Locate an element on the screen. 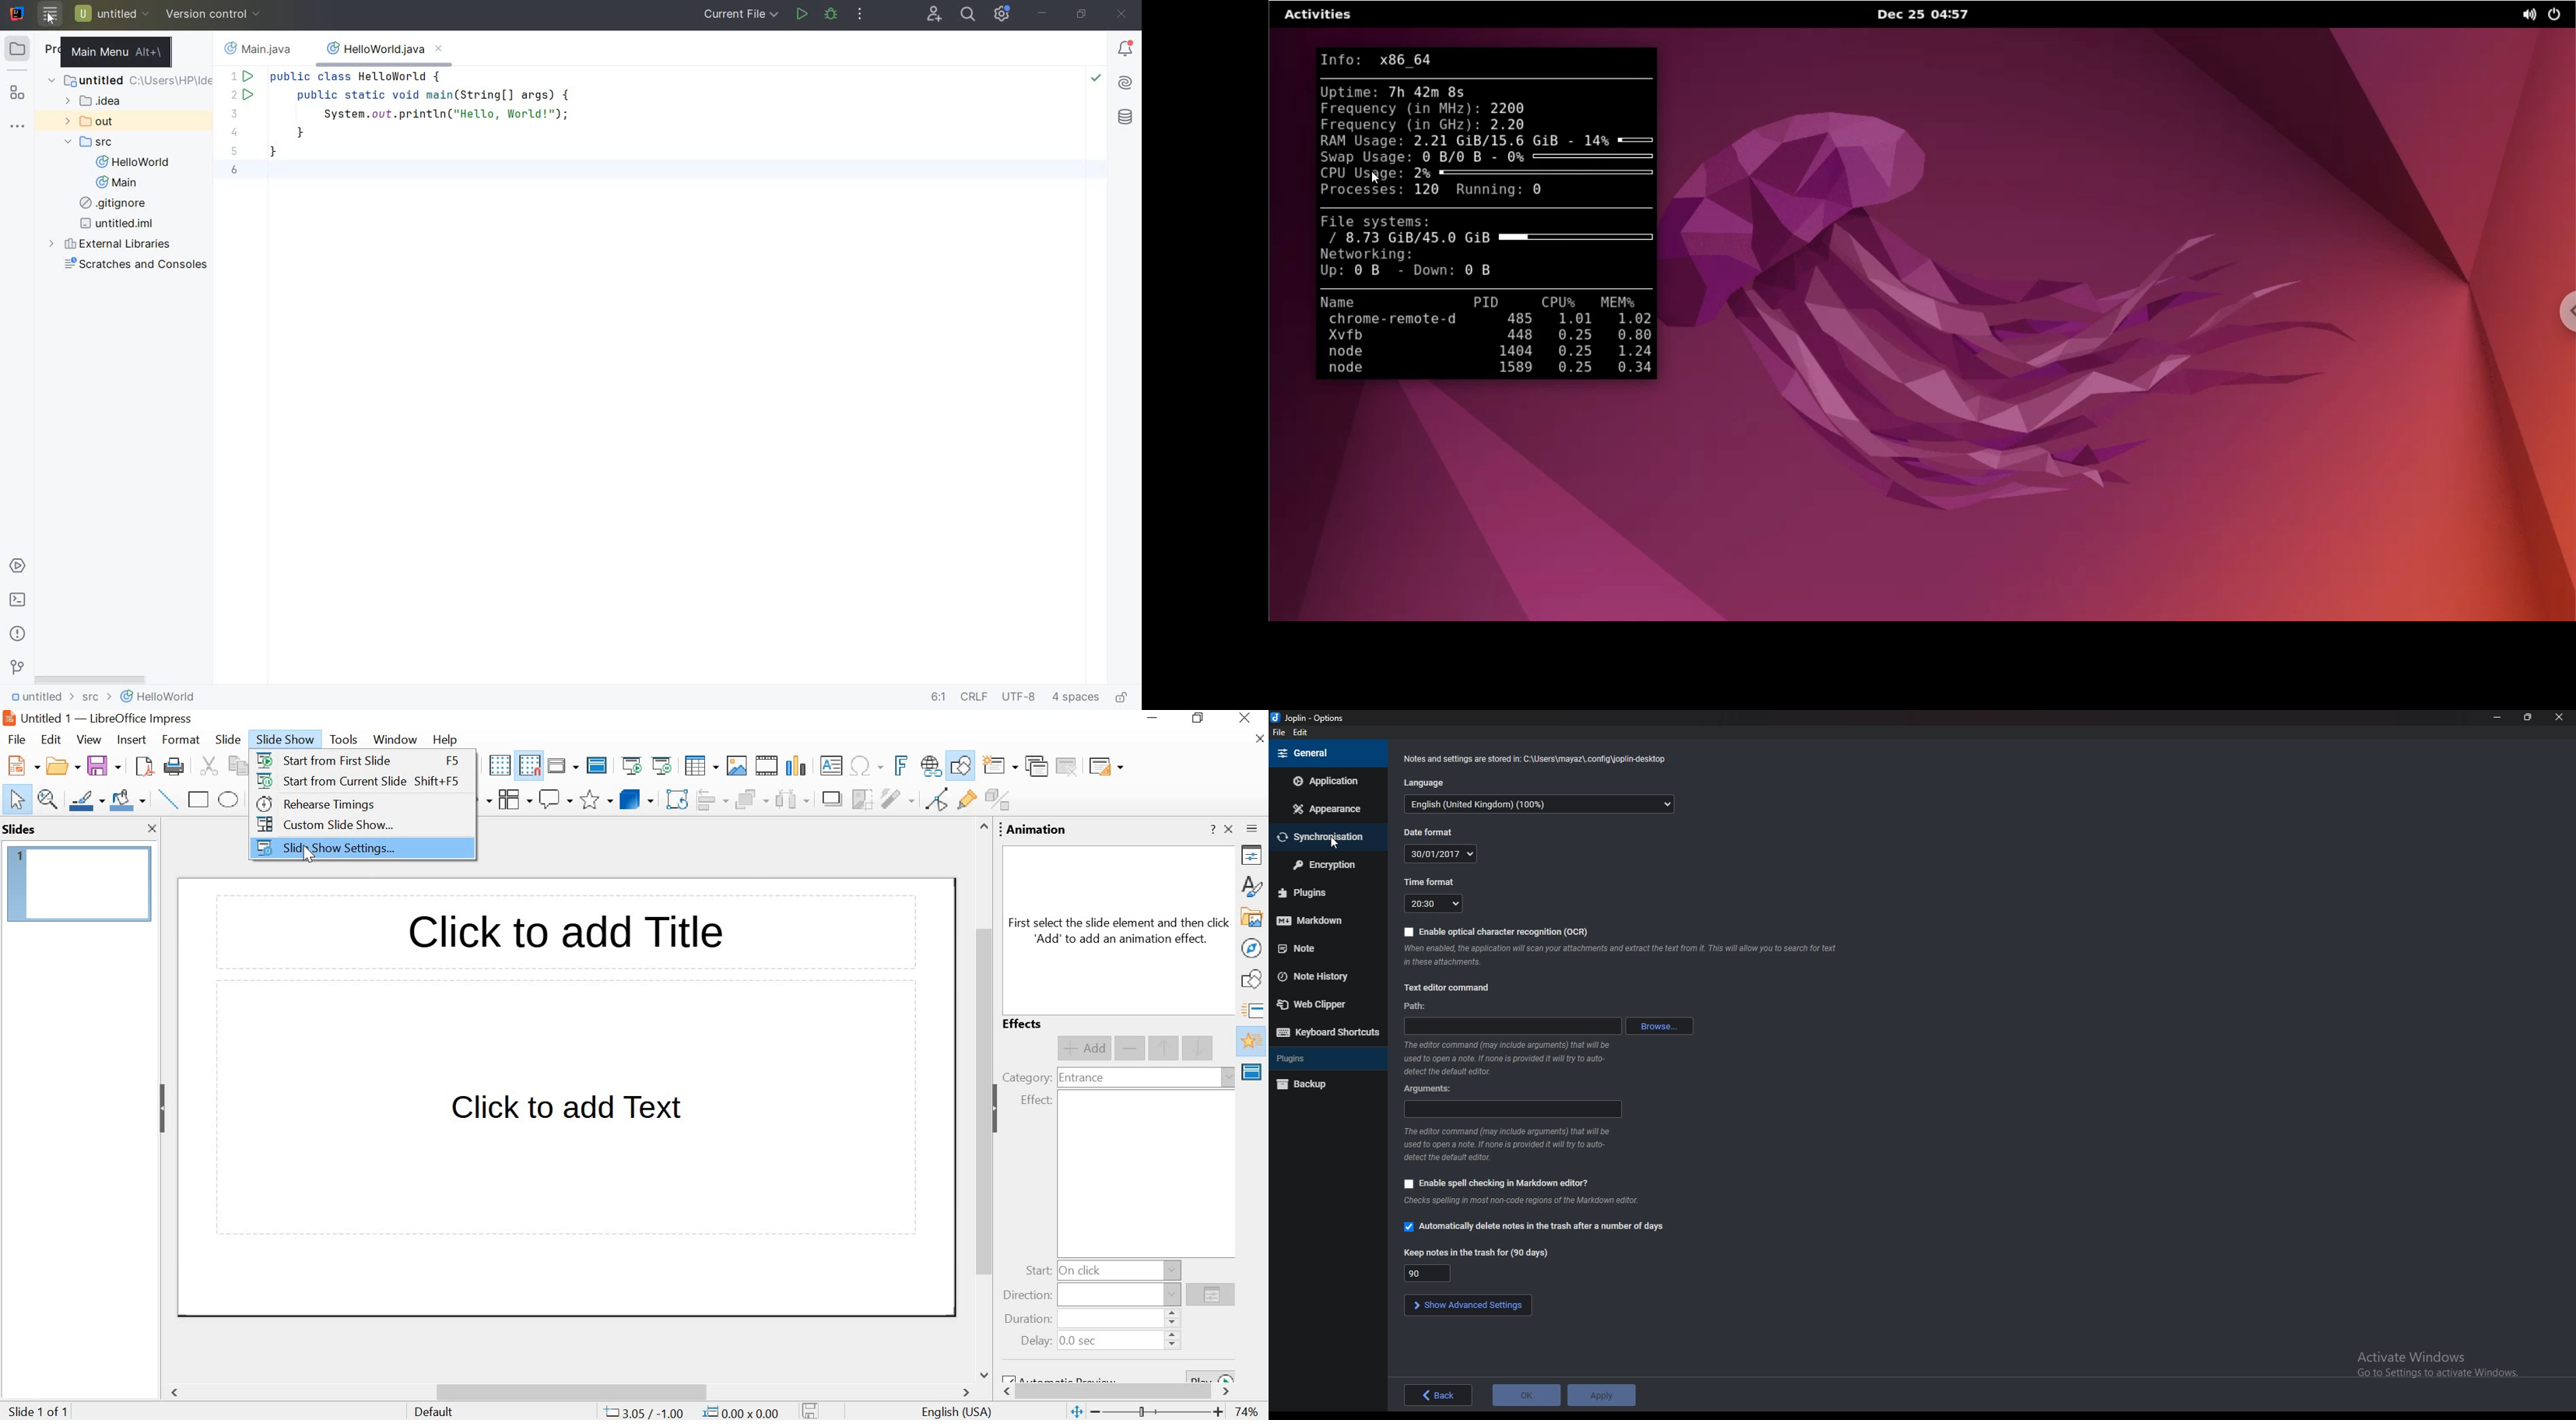 The width and height of the screenshot is (2576, 1428). plugins is located at coordinates (1322, 1060).